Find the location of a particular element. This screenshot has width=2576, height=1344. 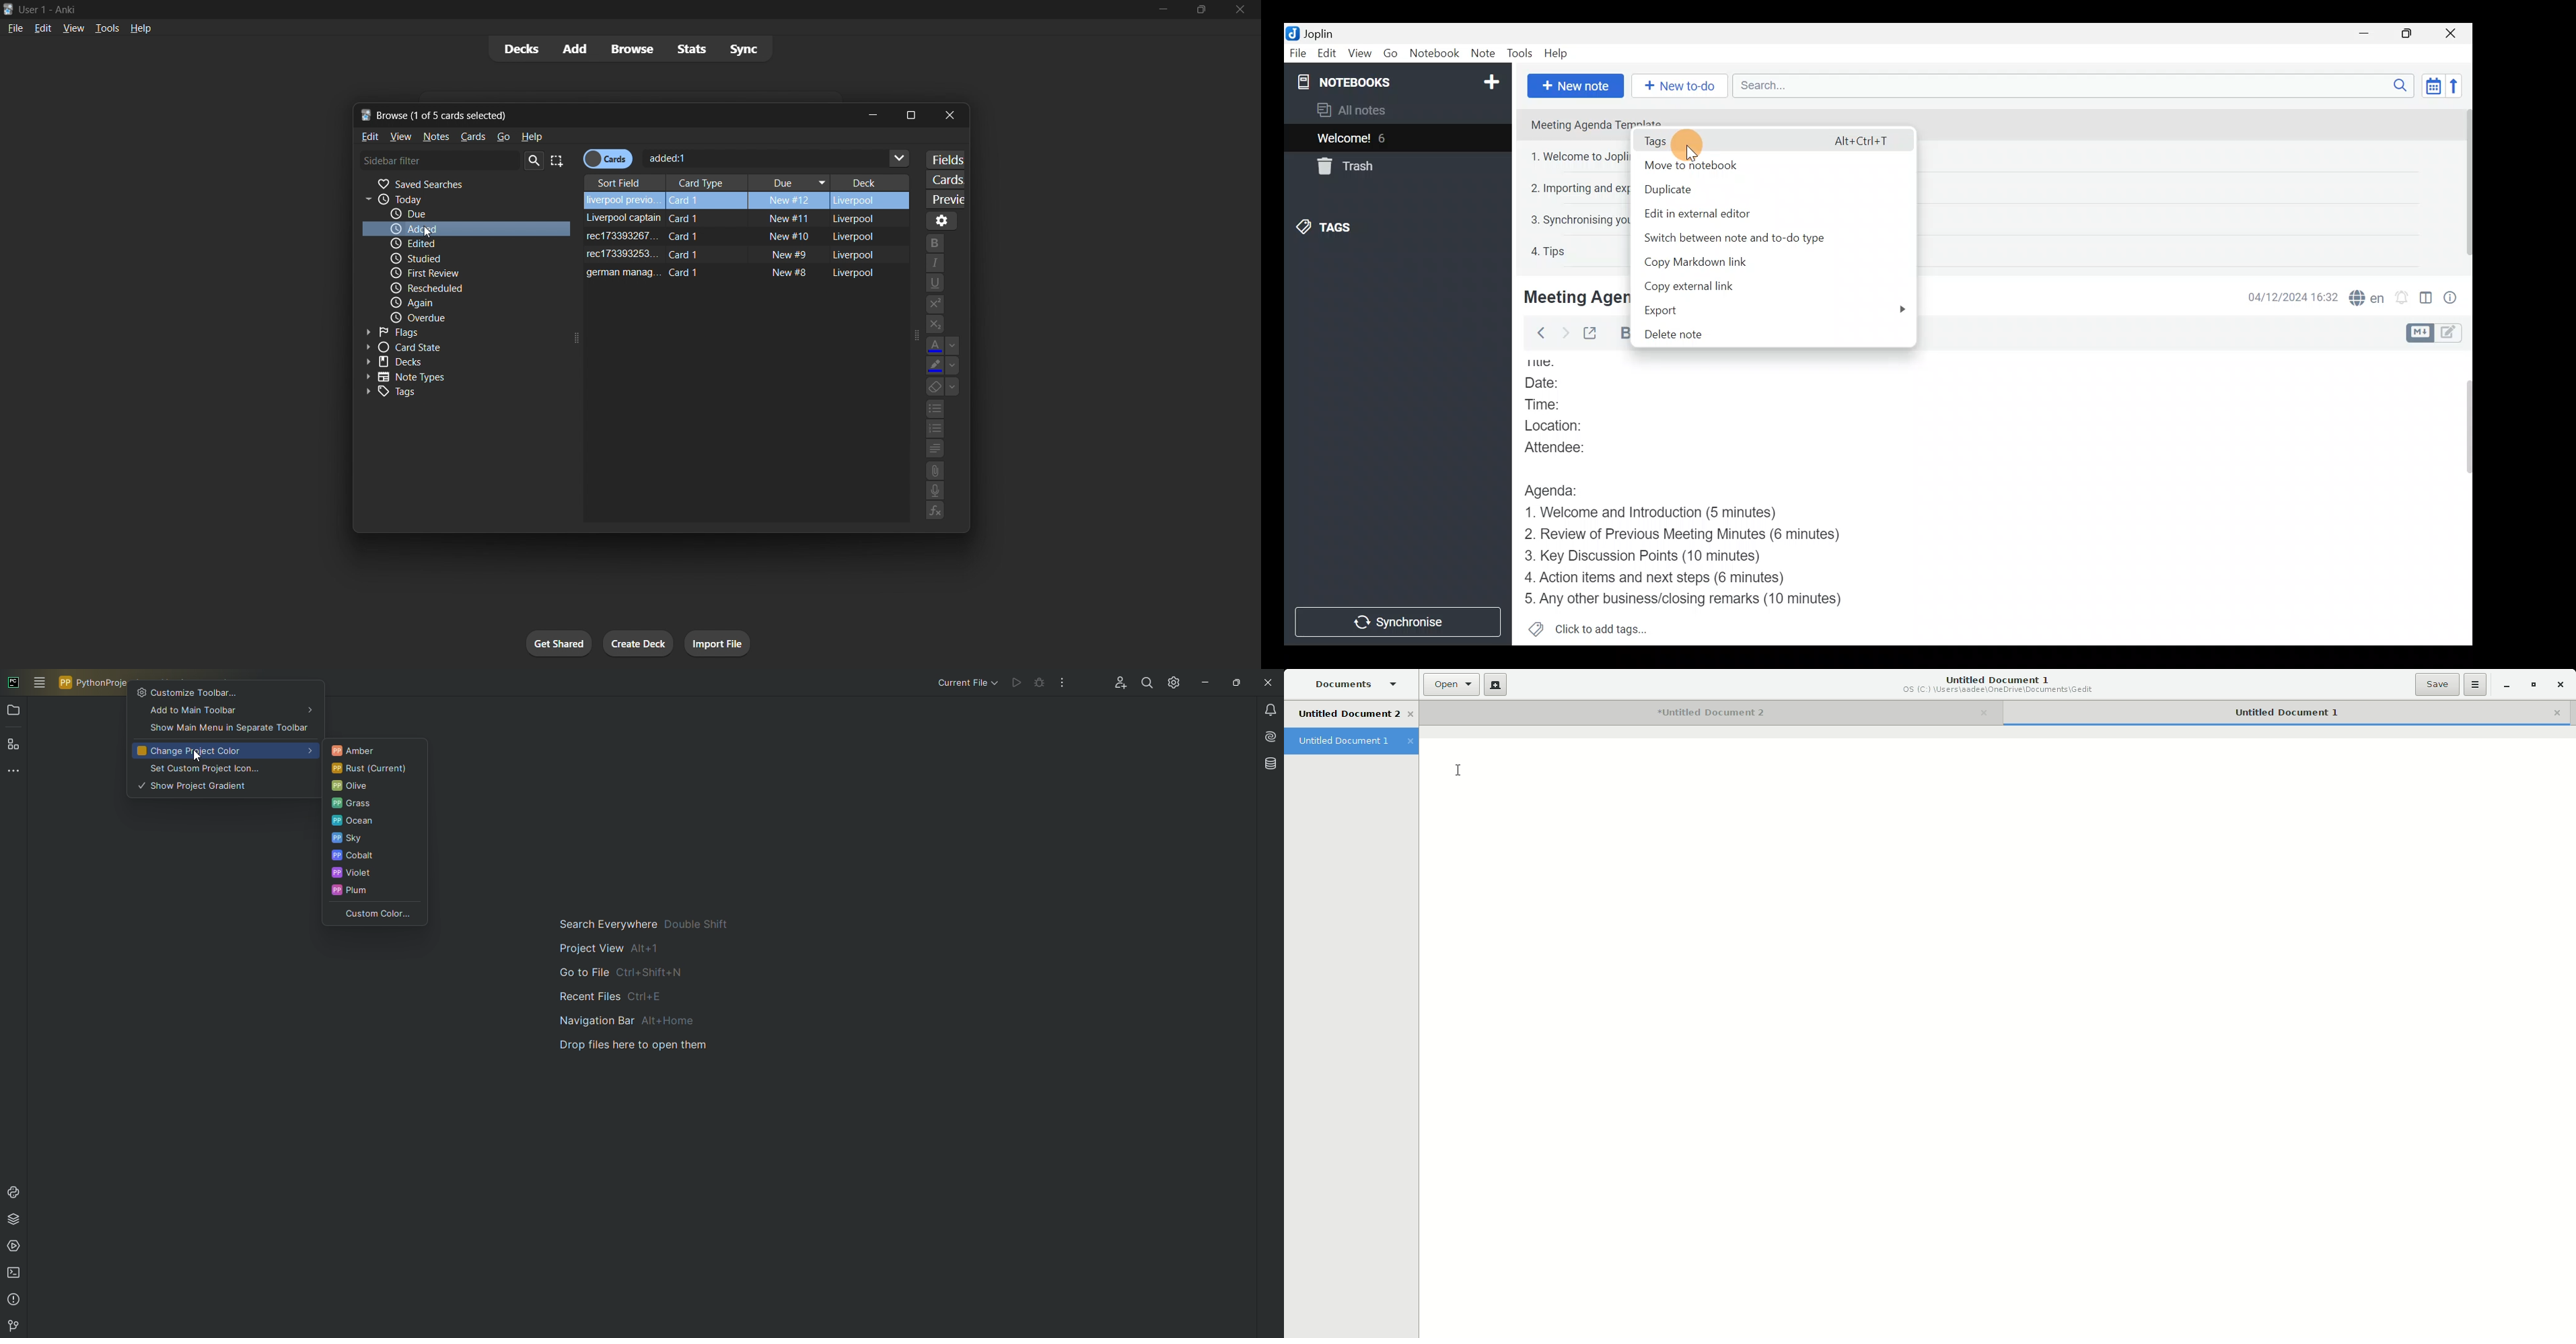

Services is located at coordinates (16, 1249).